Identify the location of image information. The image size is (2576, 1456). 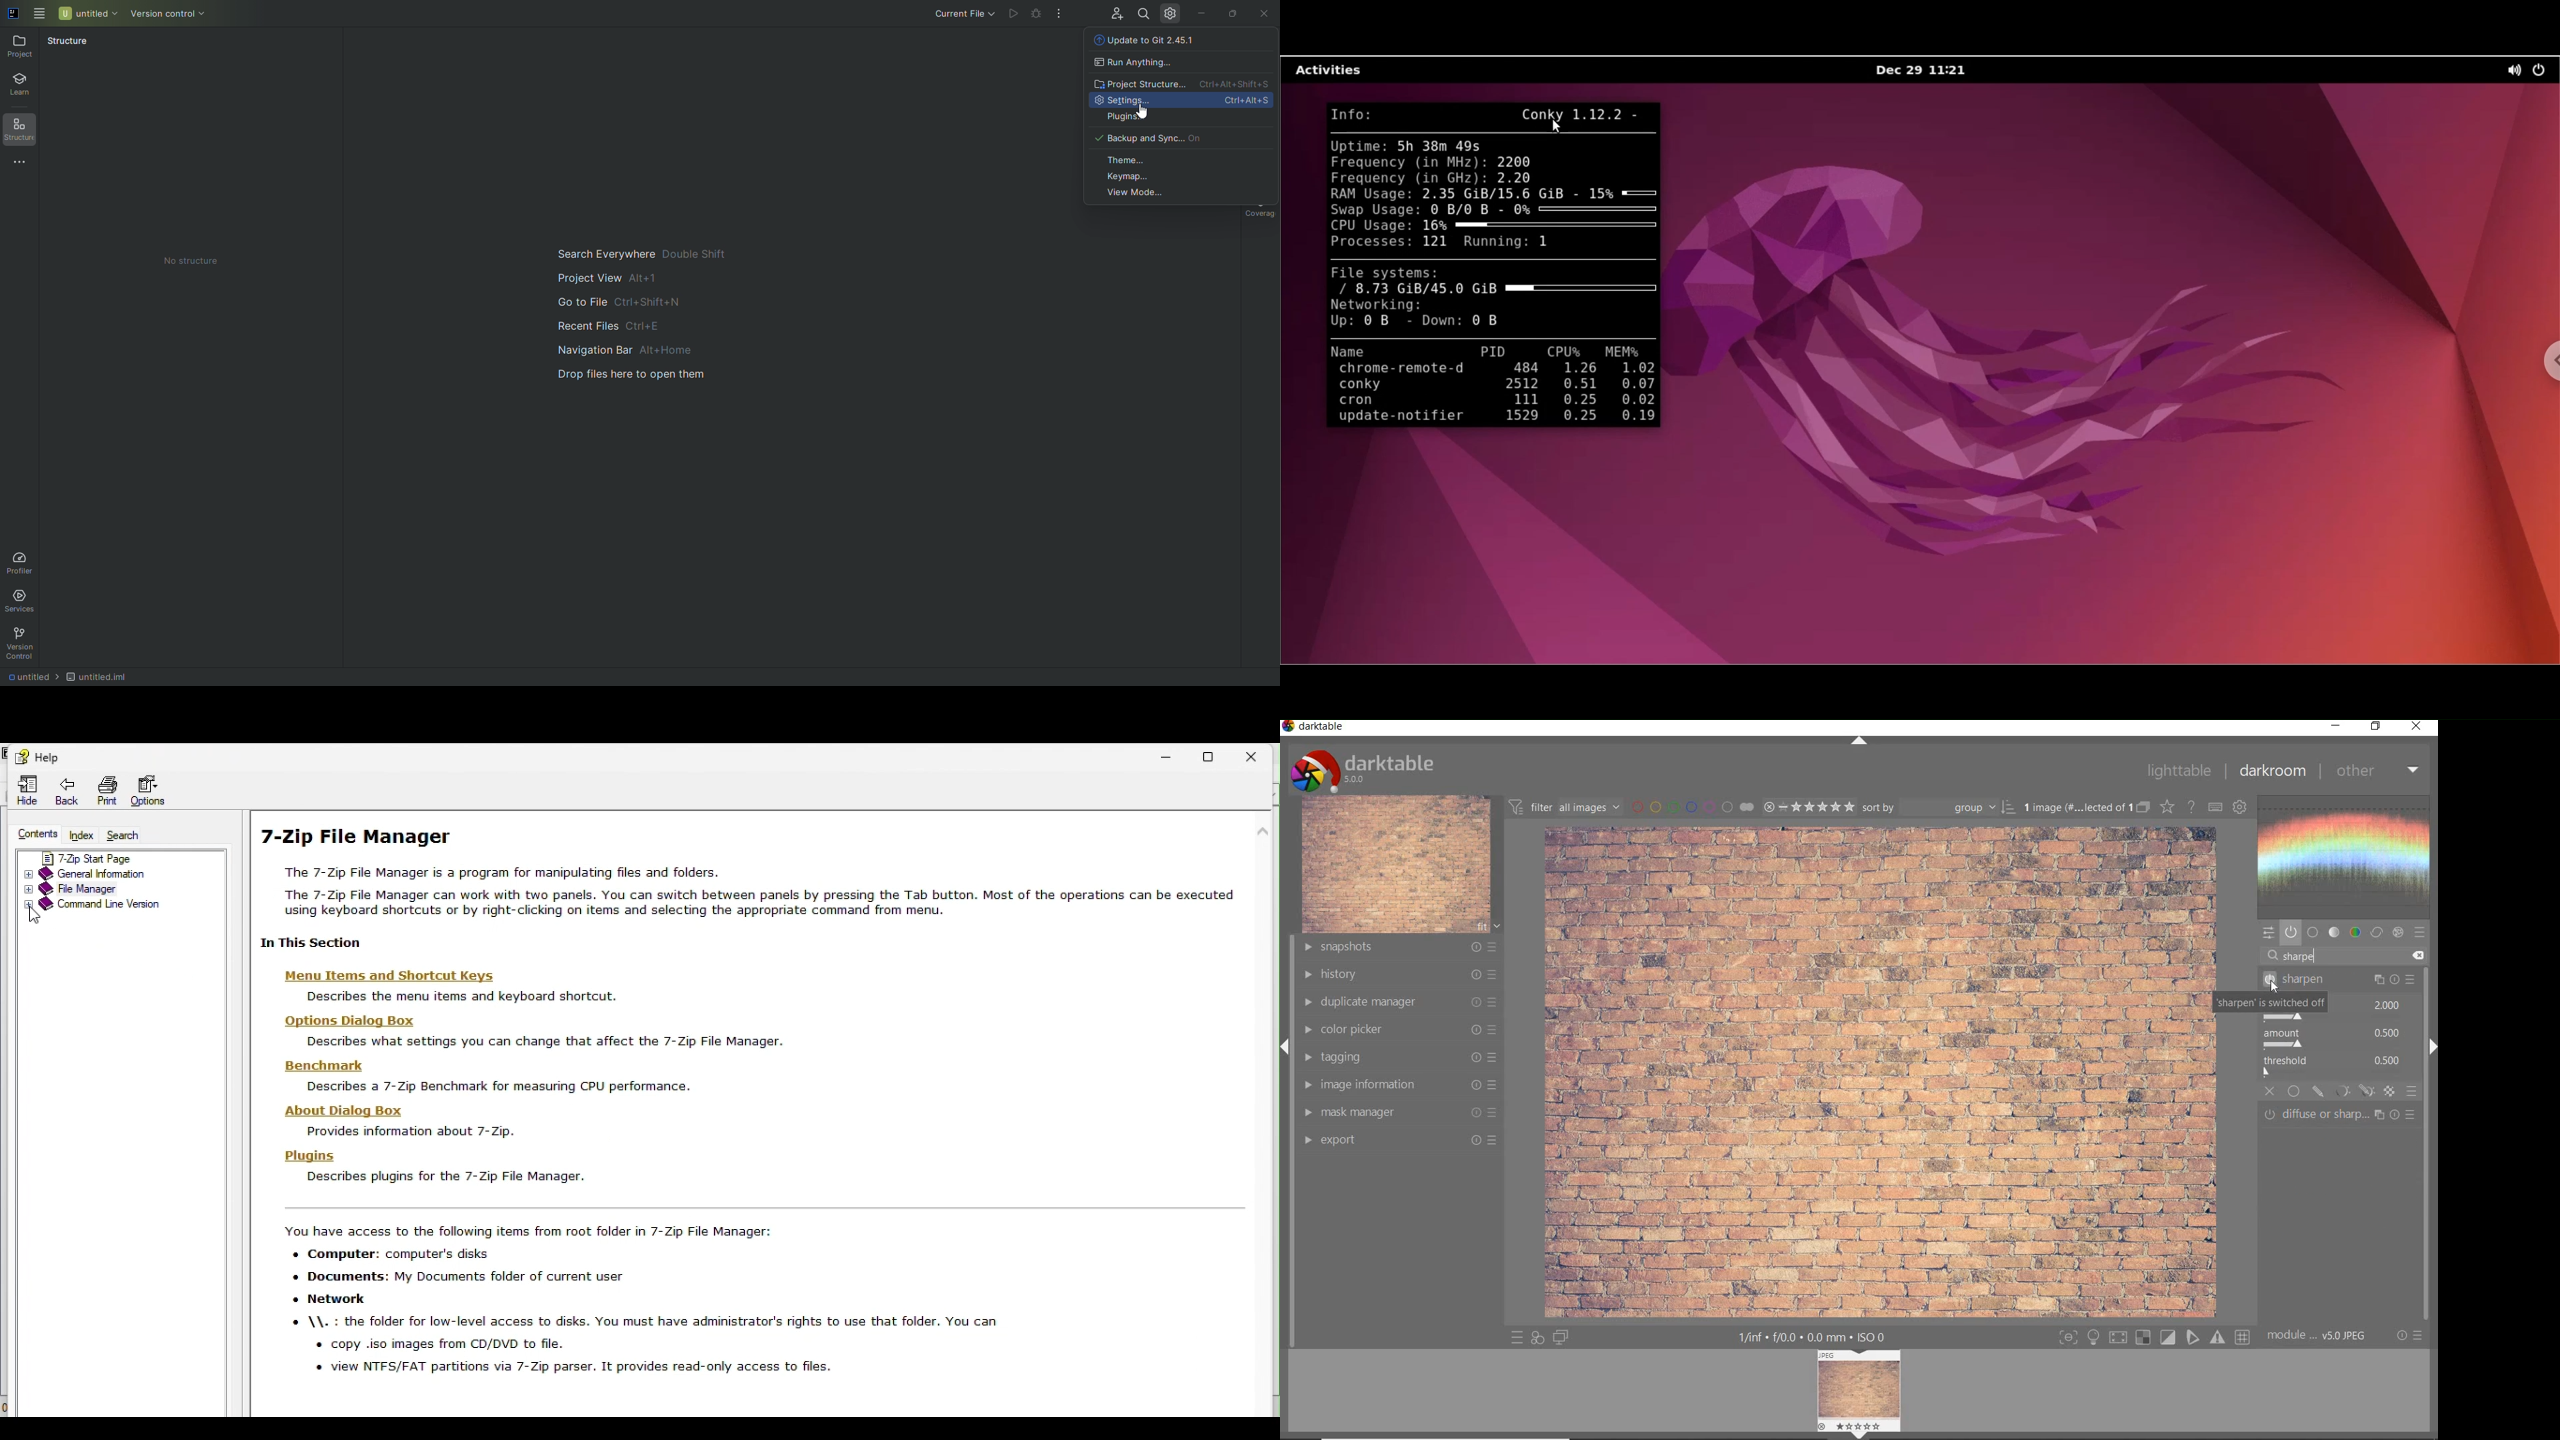
(1399, 1084).